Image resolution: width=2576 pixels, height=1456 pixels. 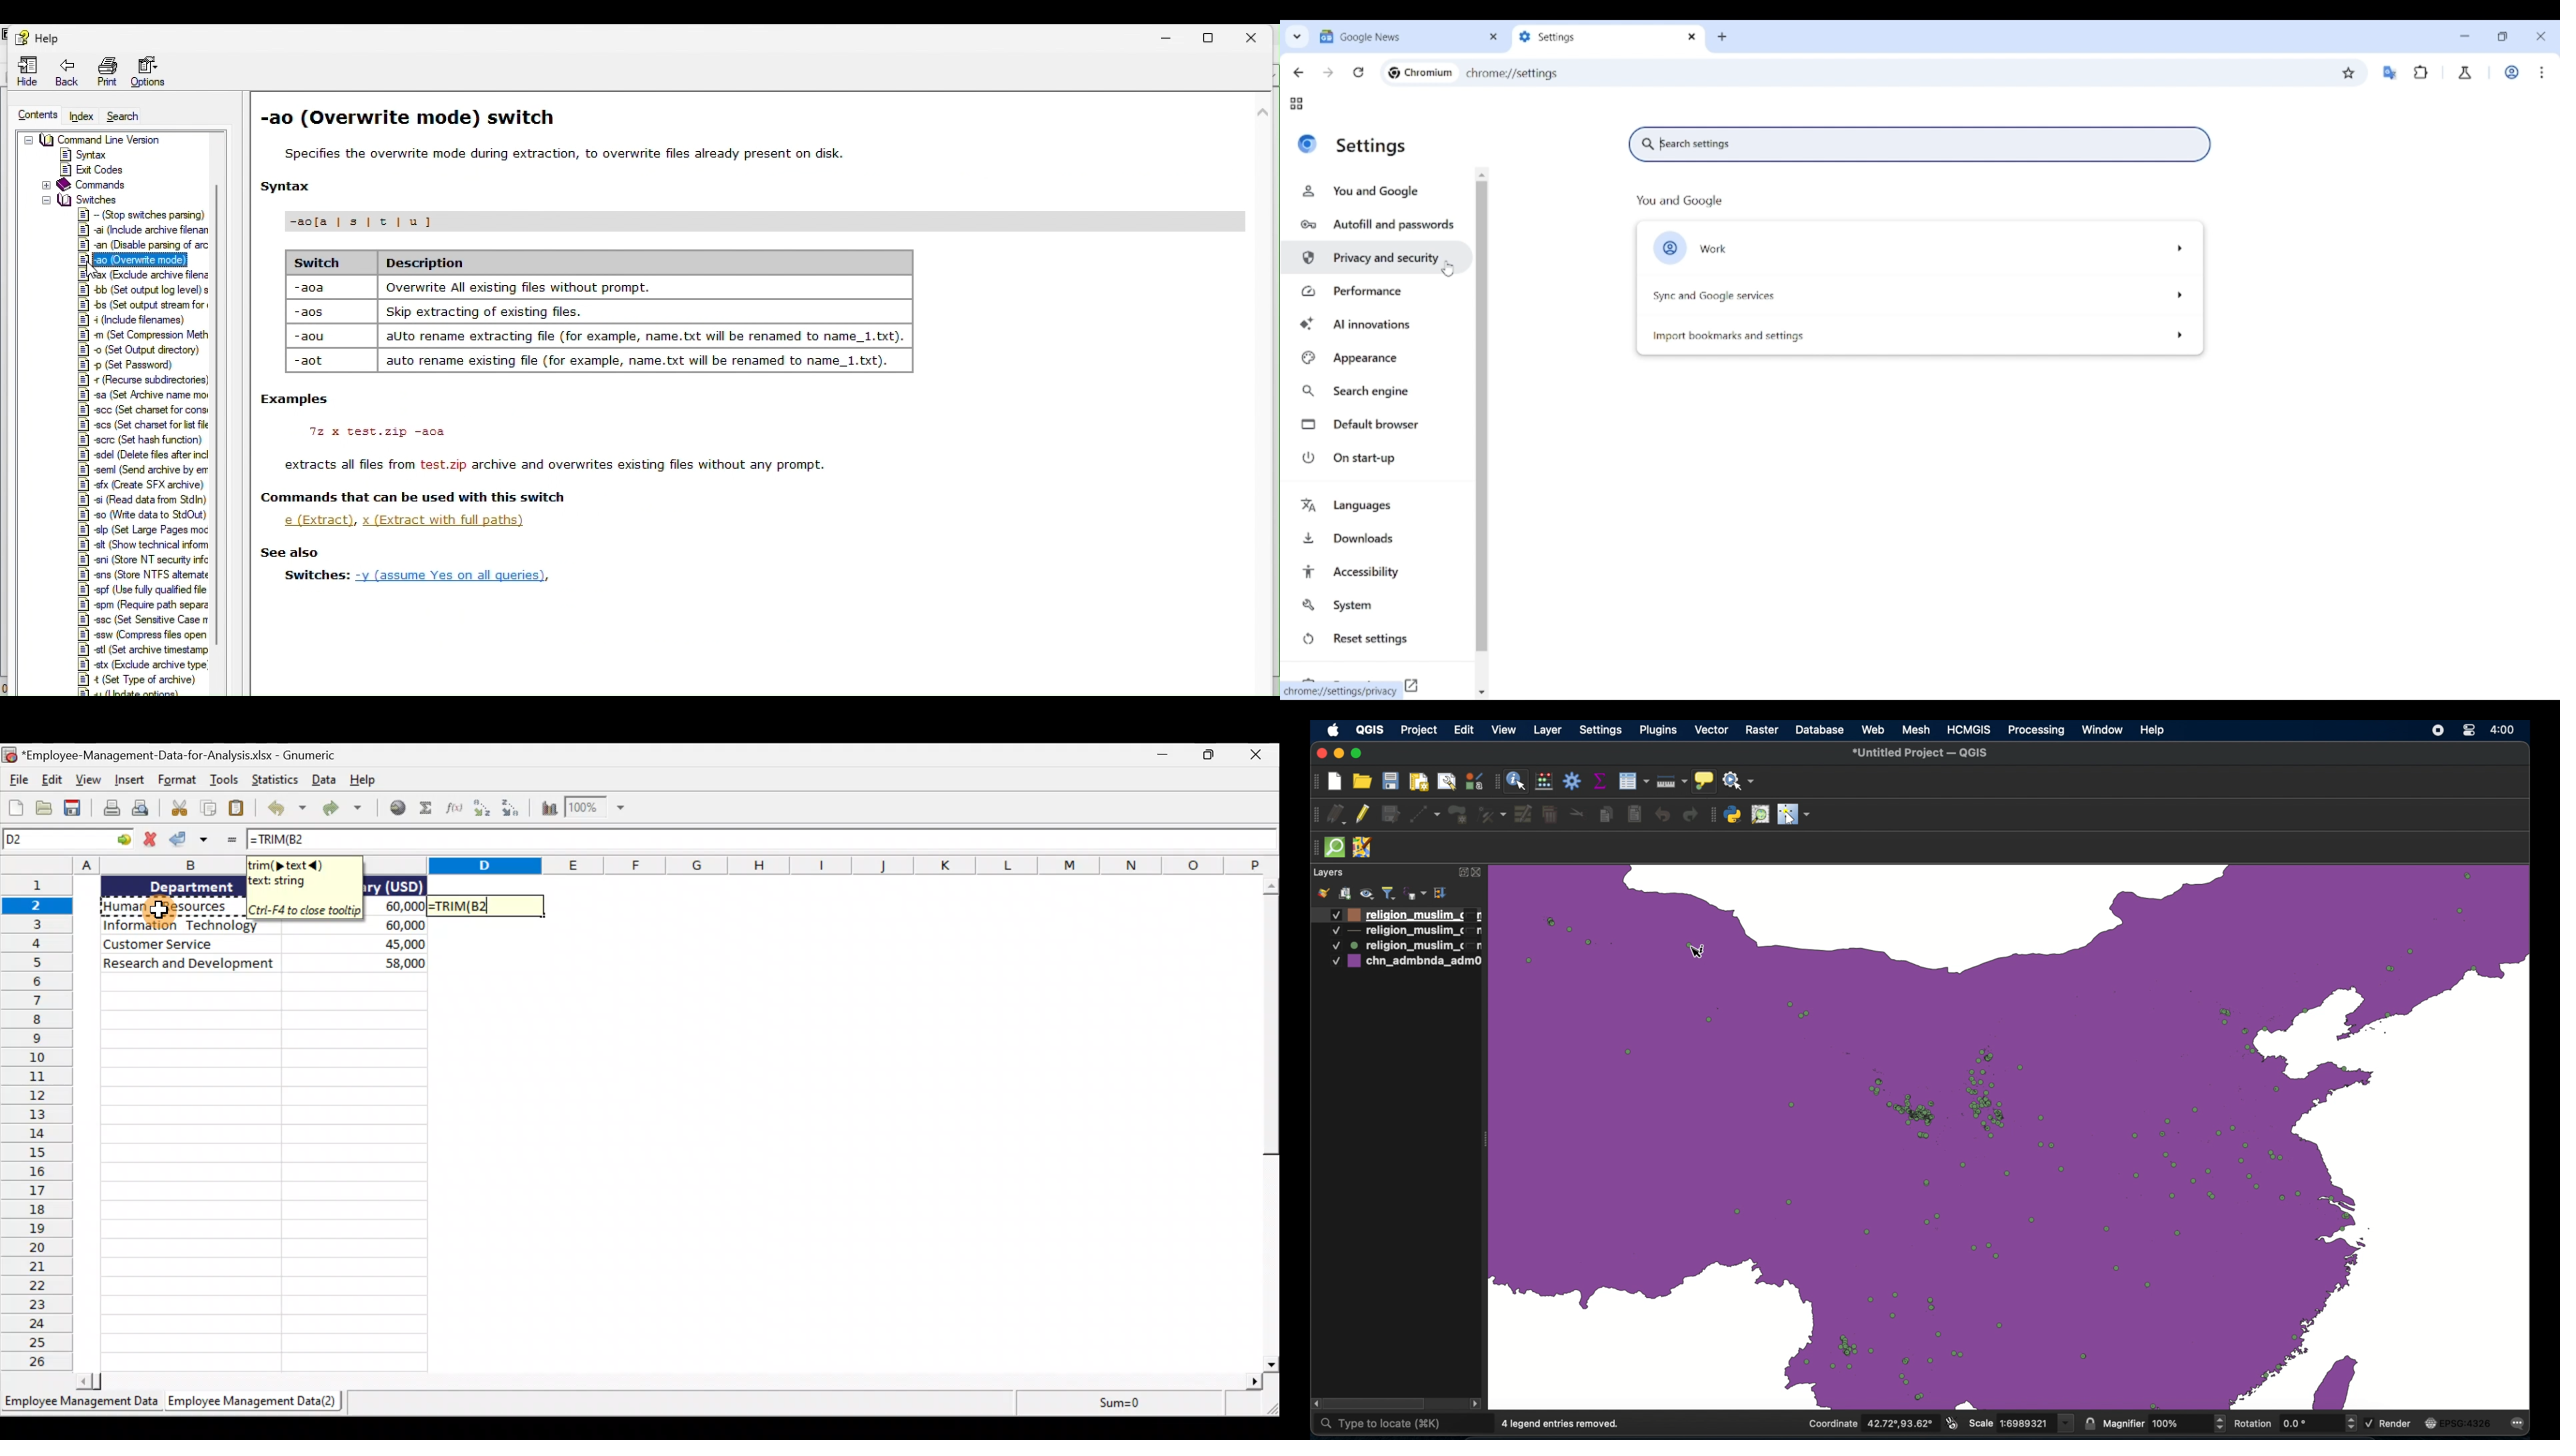 I want to click on See also, so click(x=285, y=552).